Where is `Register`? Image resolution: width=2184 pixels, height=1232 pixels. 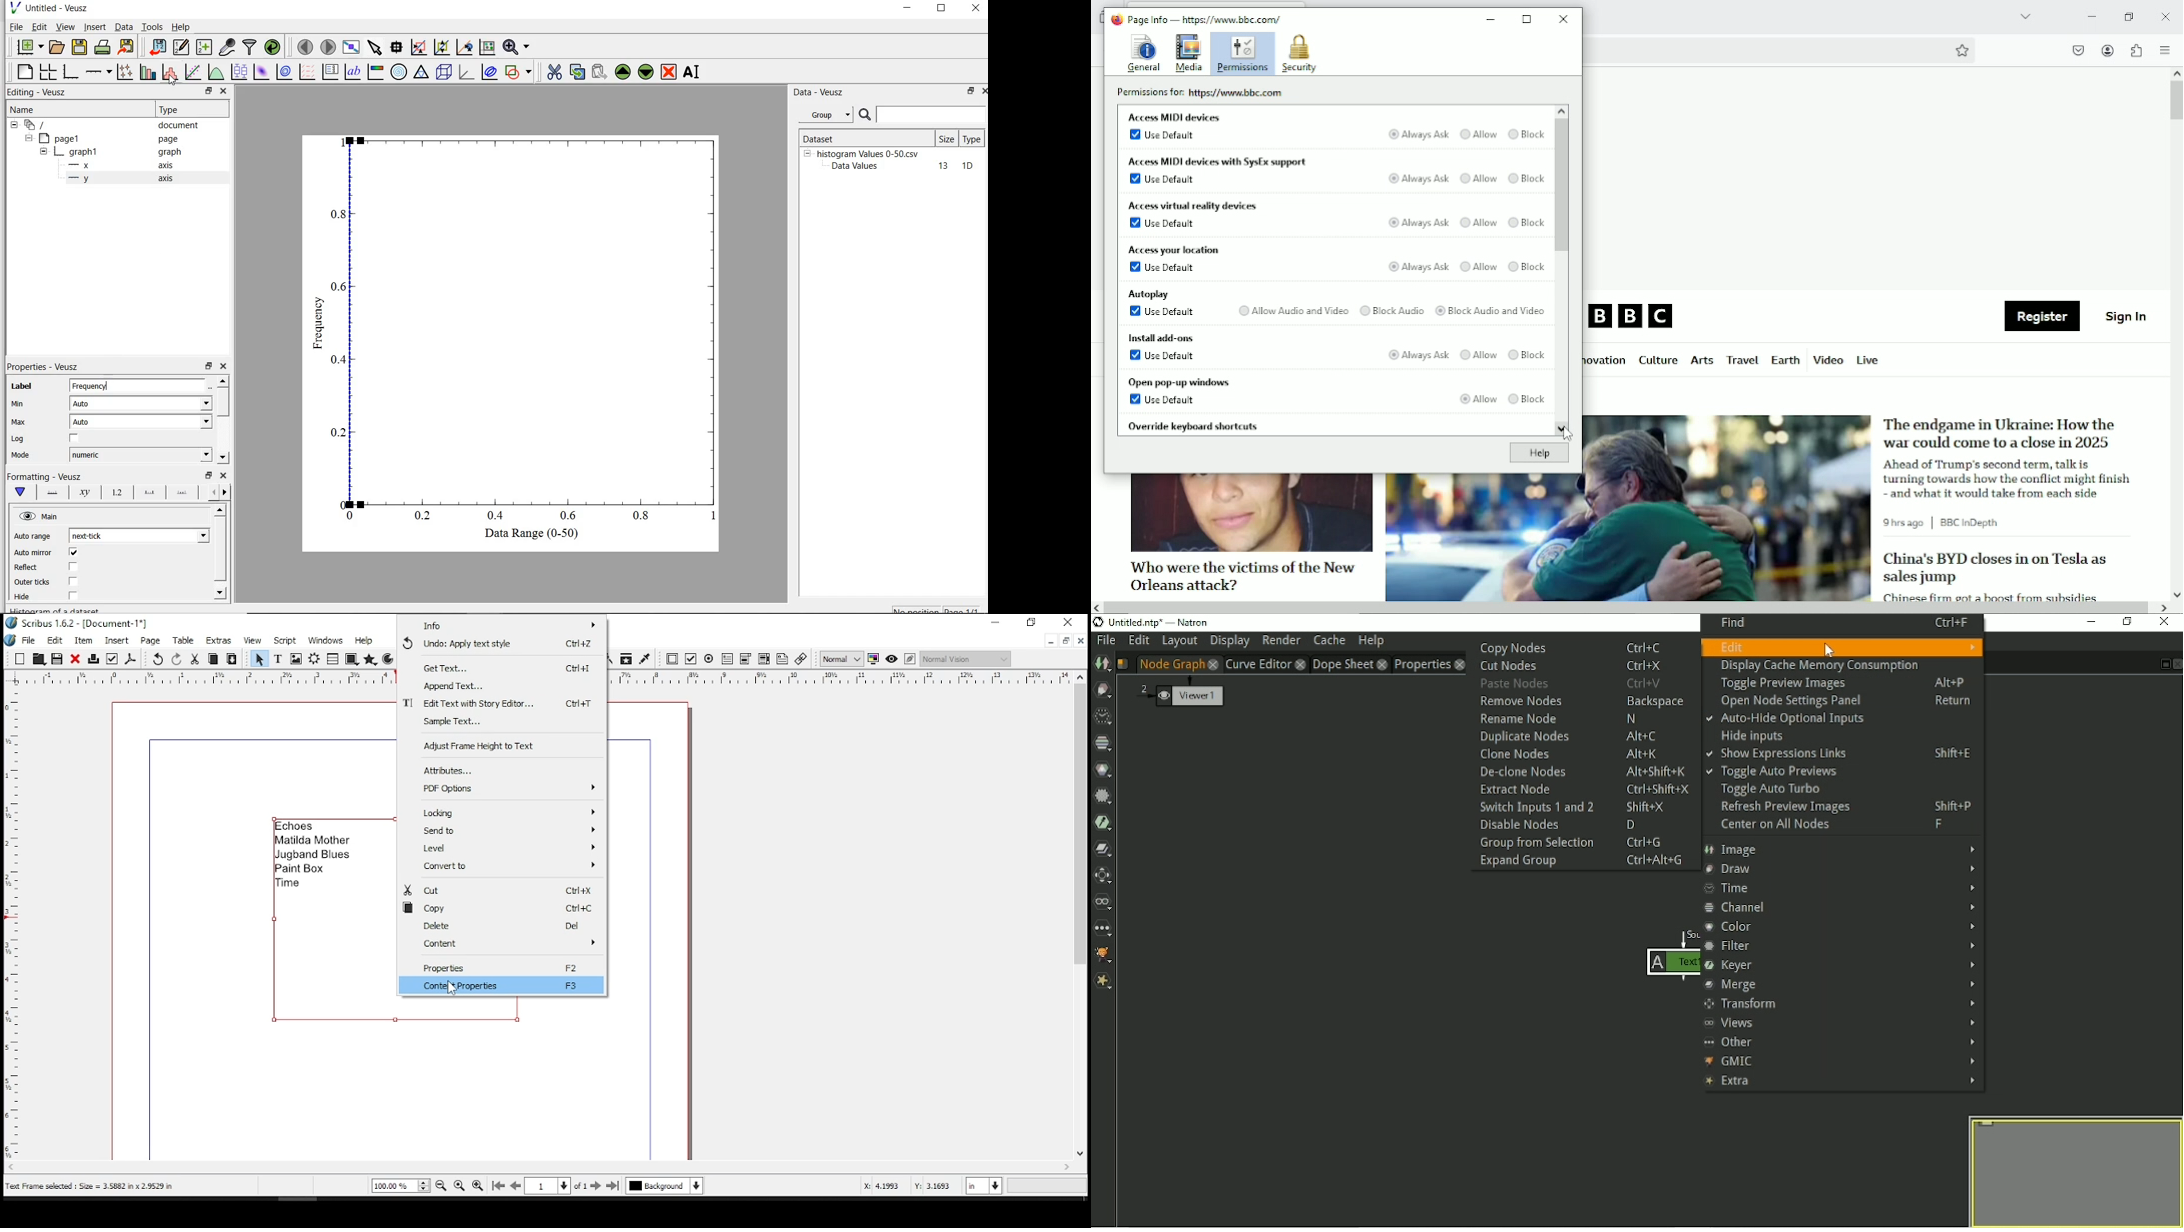 Register is located at coordinates (2042, 317).